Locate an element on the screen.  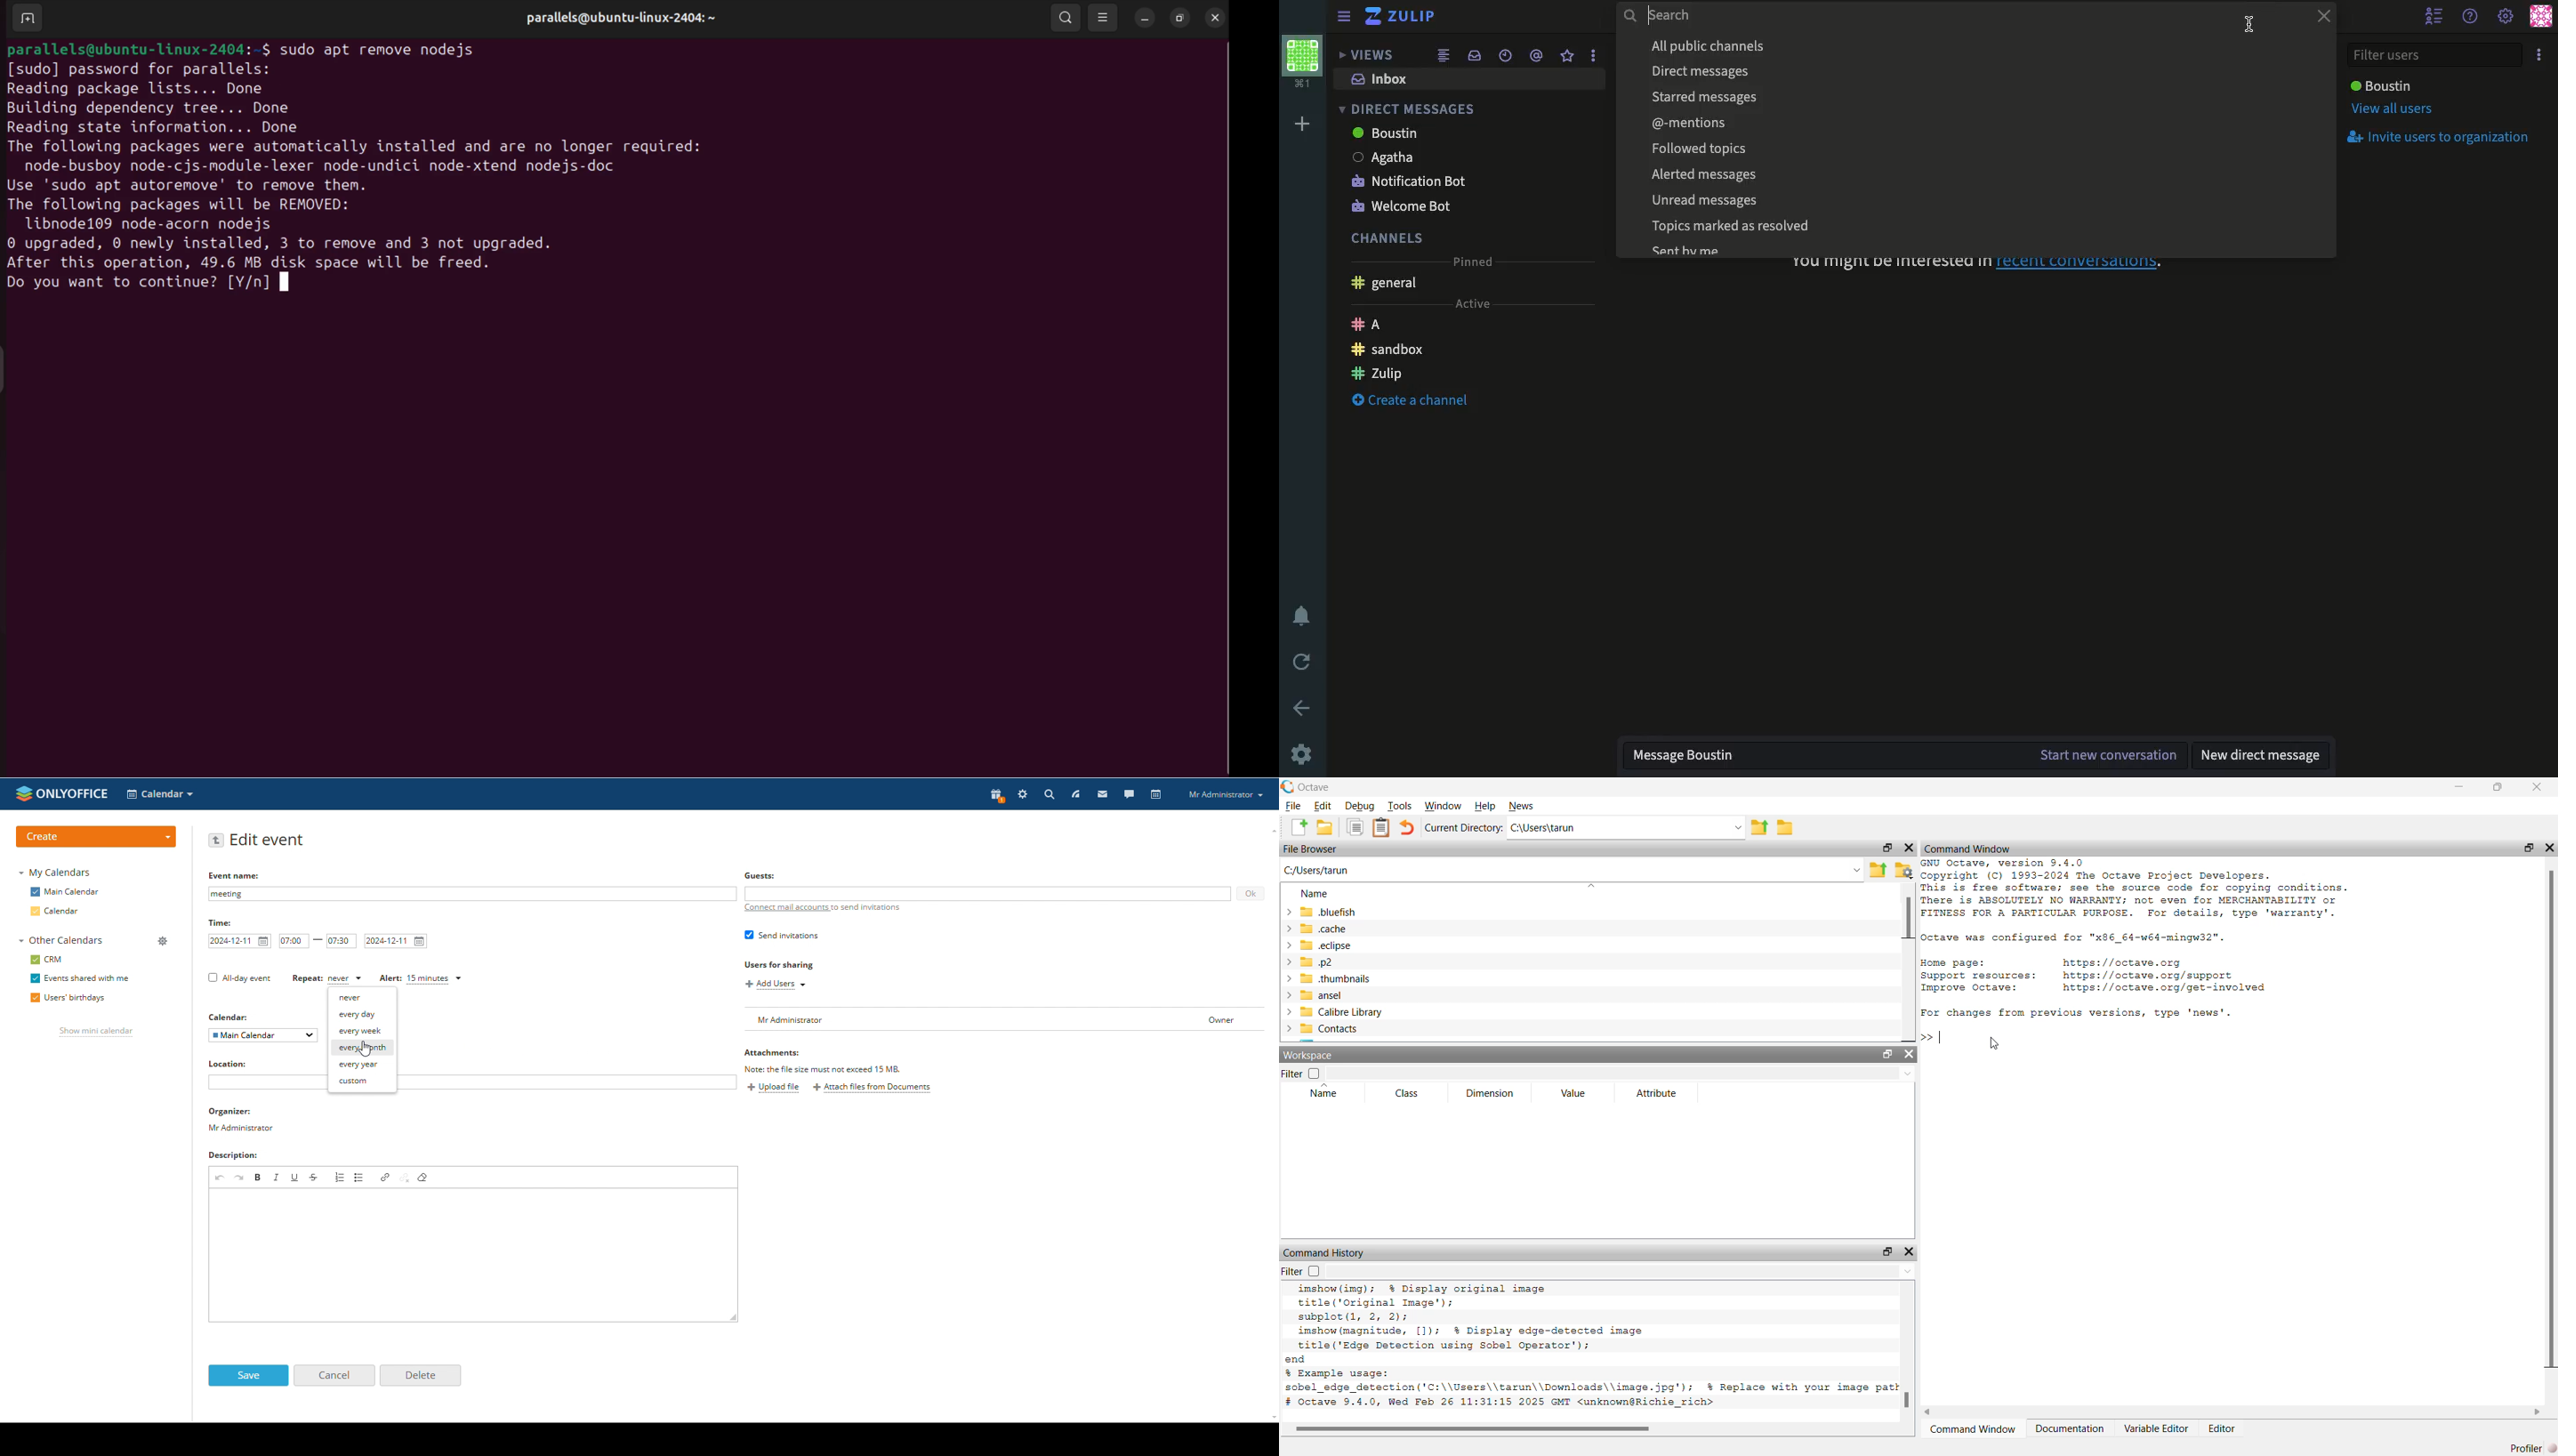
Start new conversation is located at coordinates (2105, 756).